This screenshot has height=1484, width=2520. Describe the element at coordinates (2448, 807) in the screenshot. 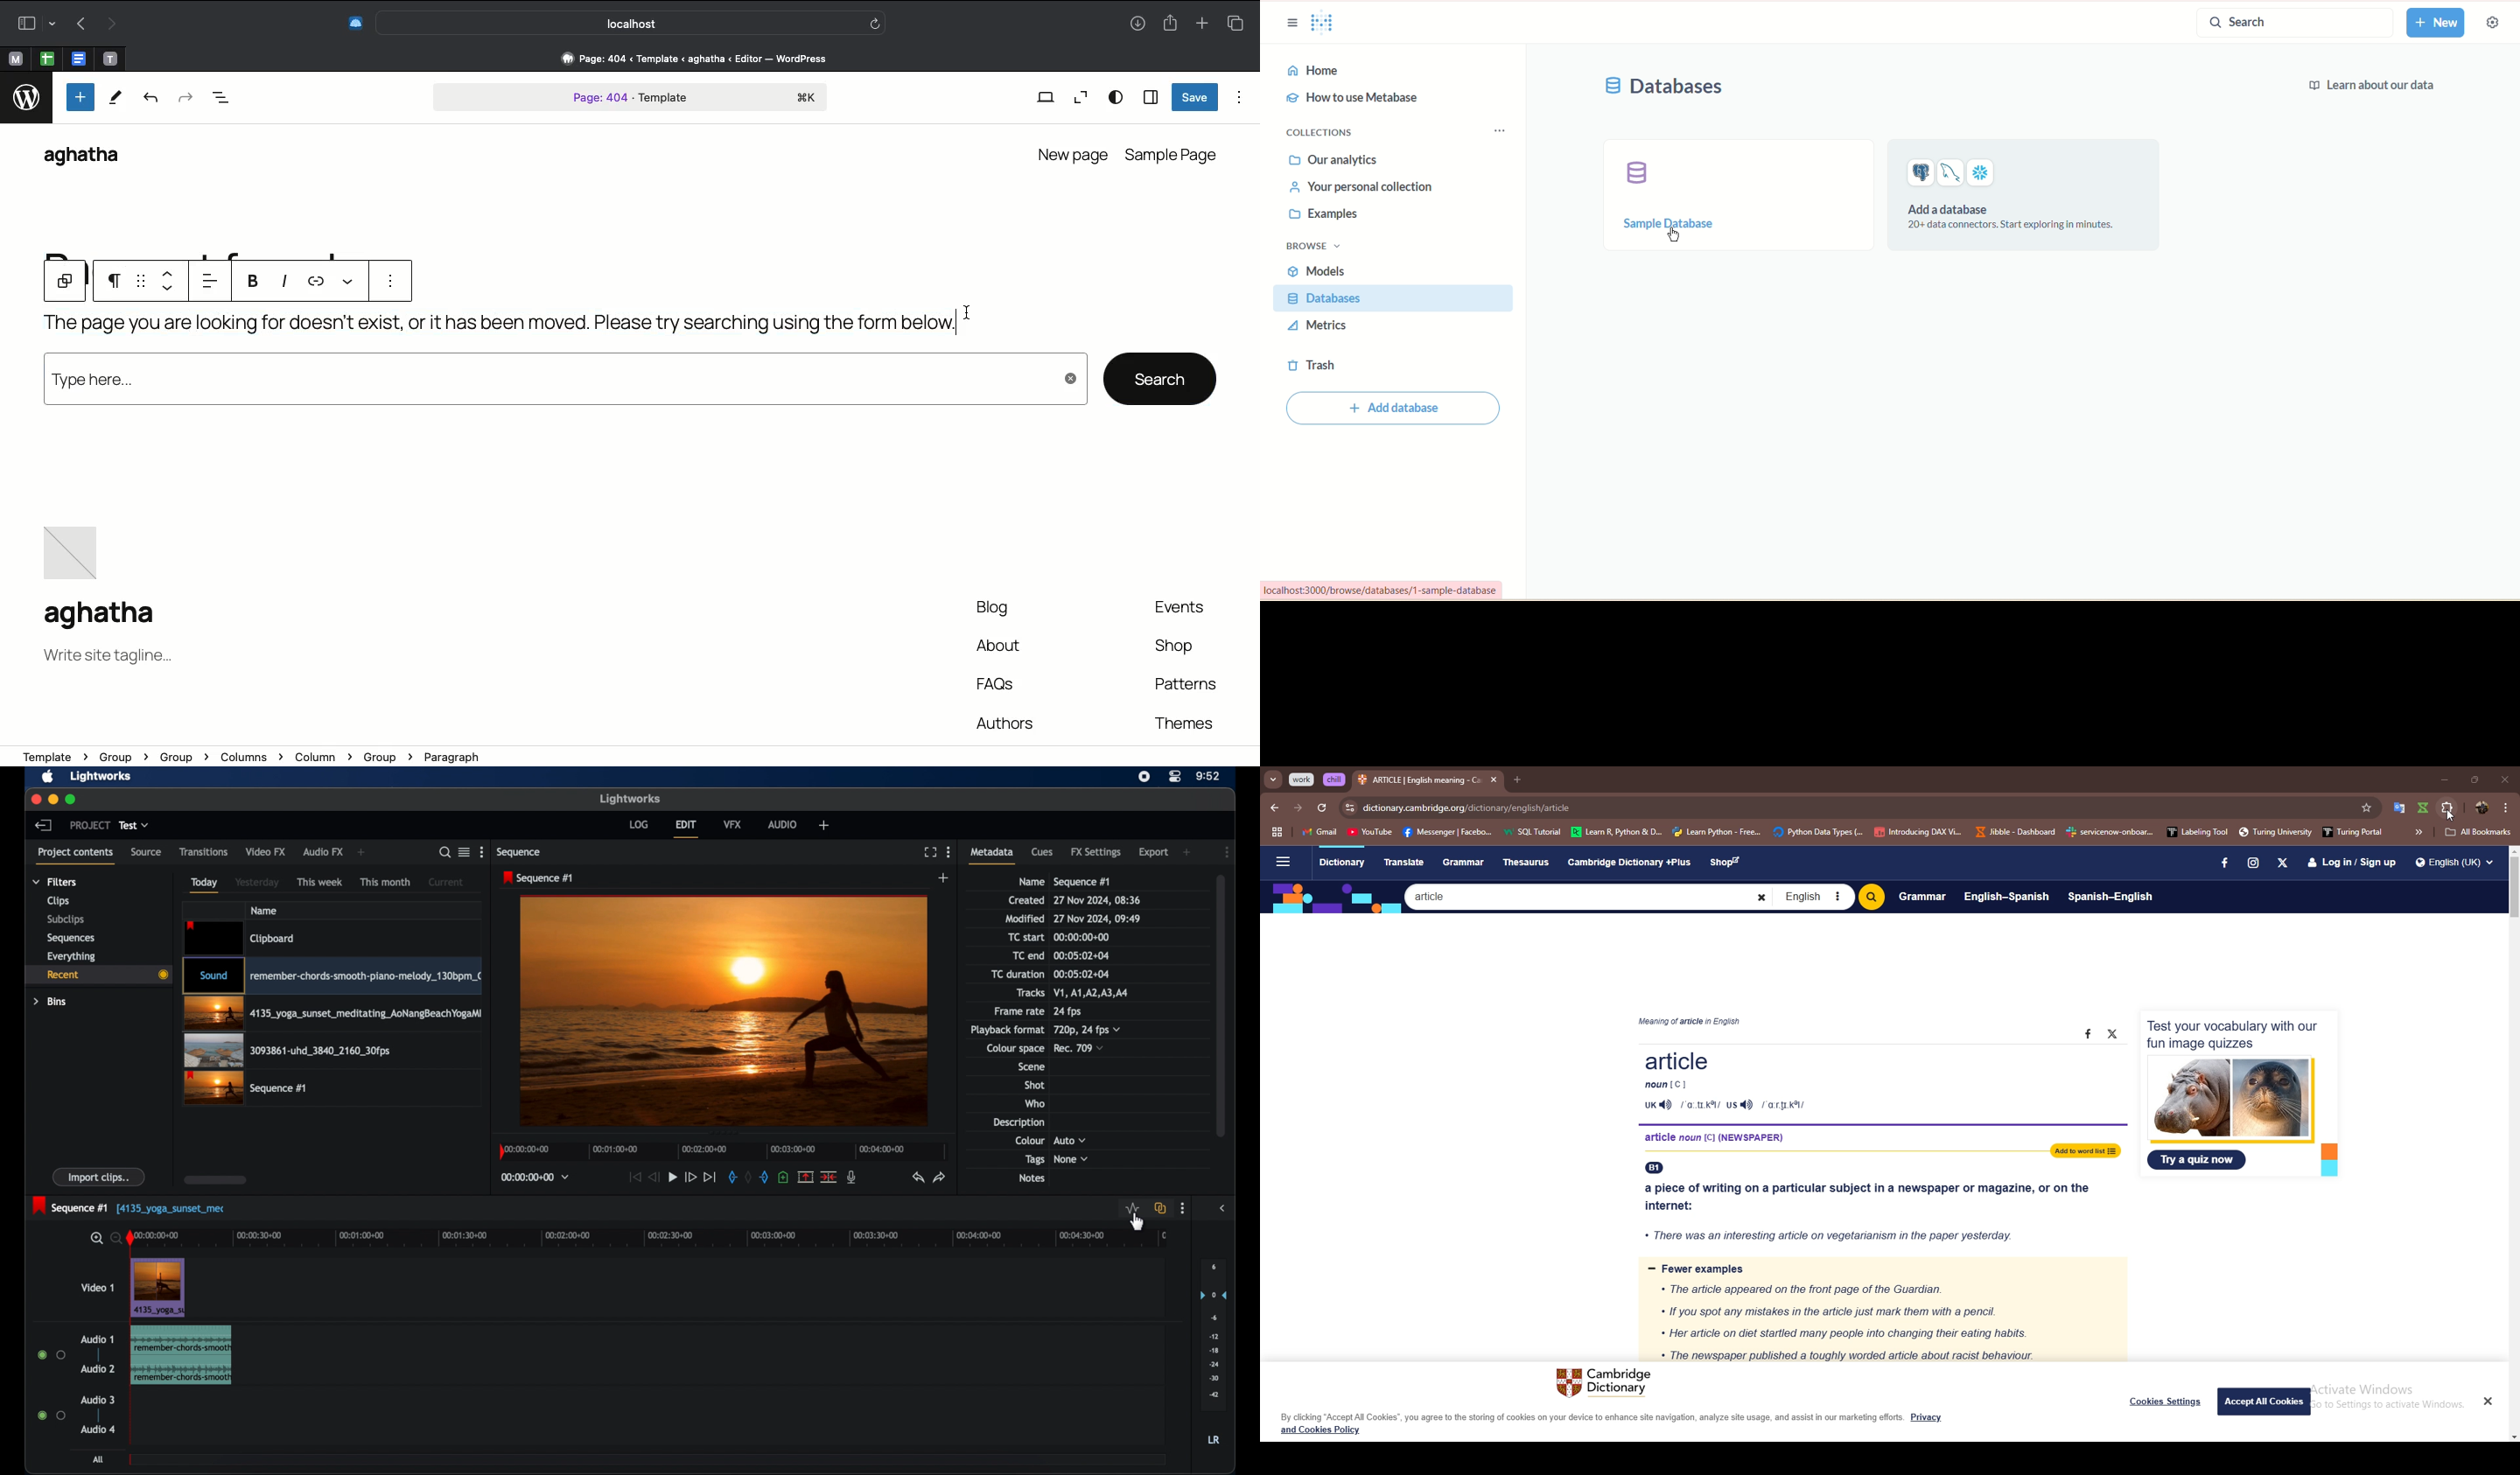

I see `extensions` at that location.